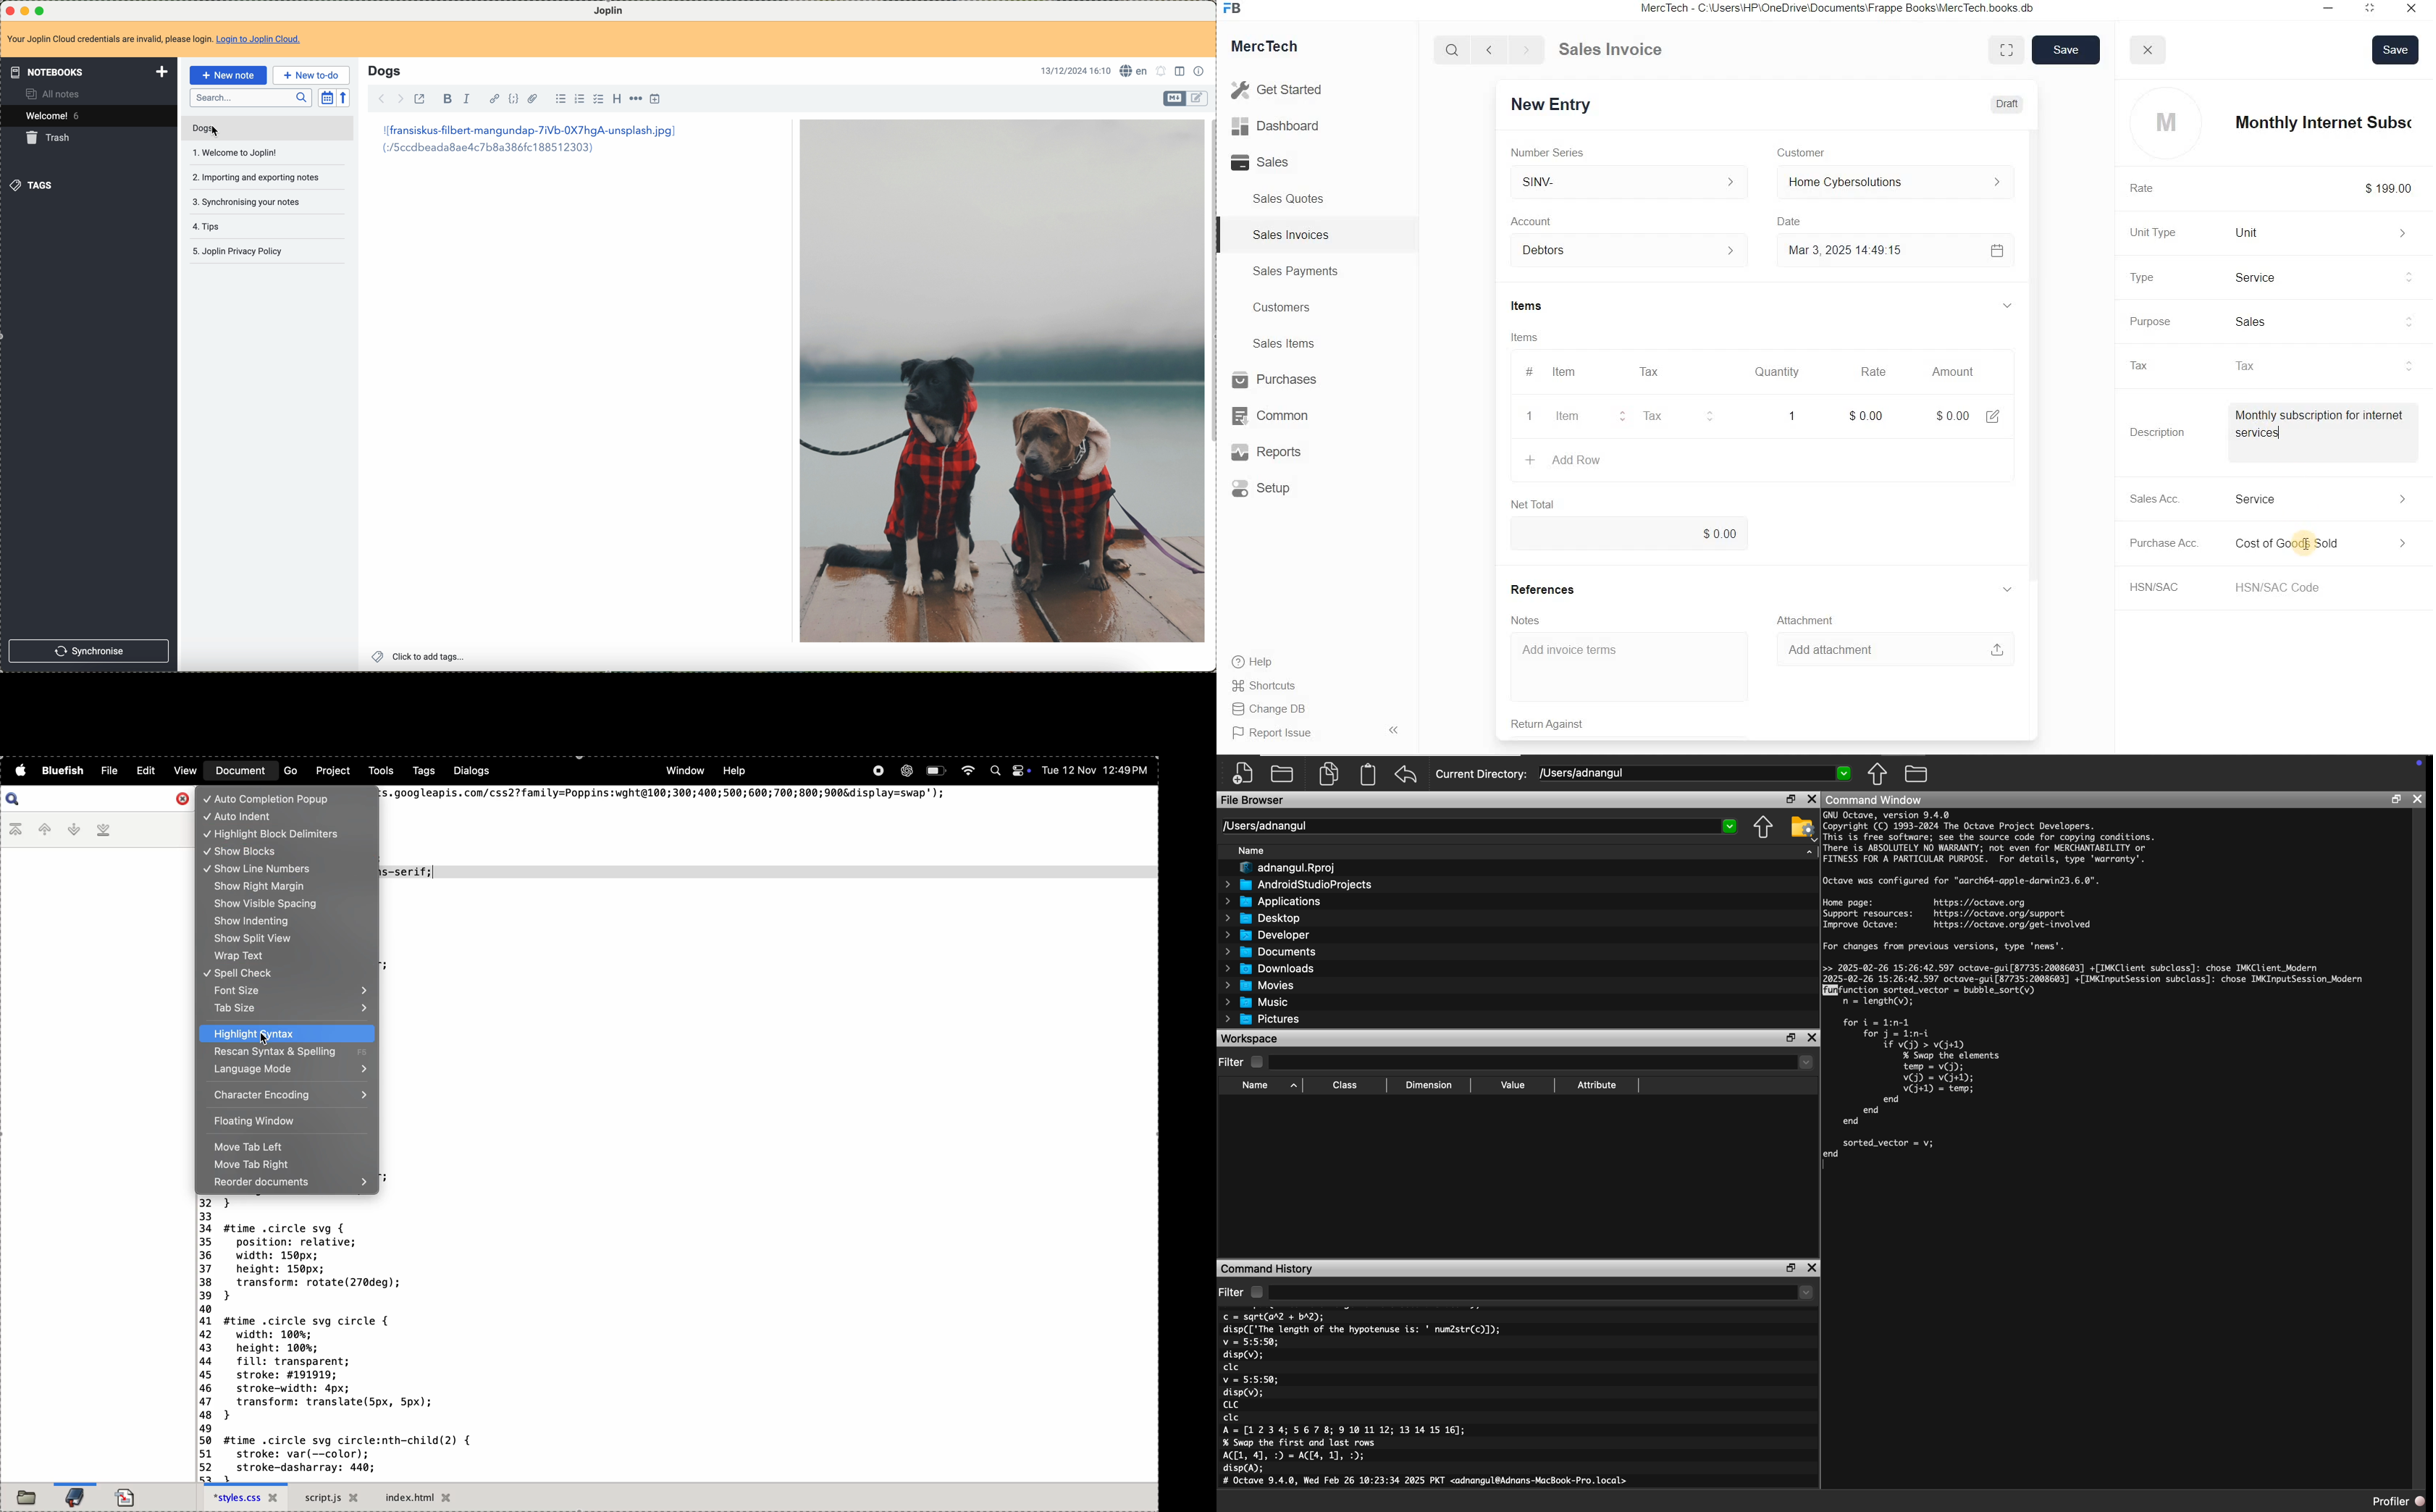 The width and height of the screenshot is (2436, 1512). Describe the element at coordinates (1292, 198) in the screenshot. I see `Sales Quotes` at that location.